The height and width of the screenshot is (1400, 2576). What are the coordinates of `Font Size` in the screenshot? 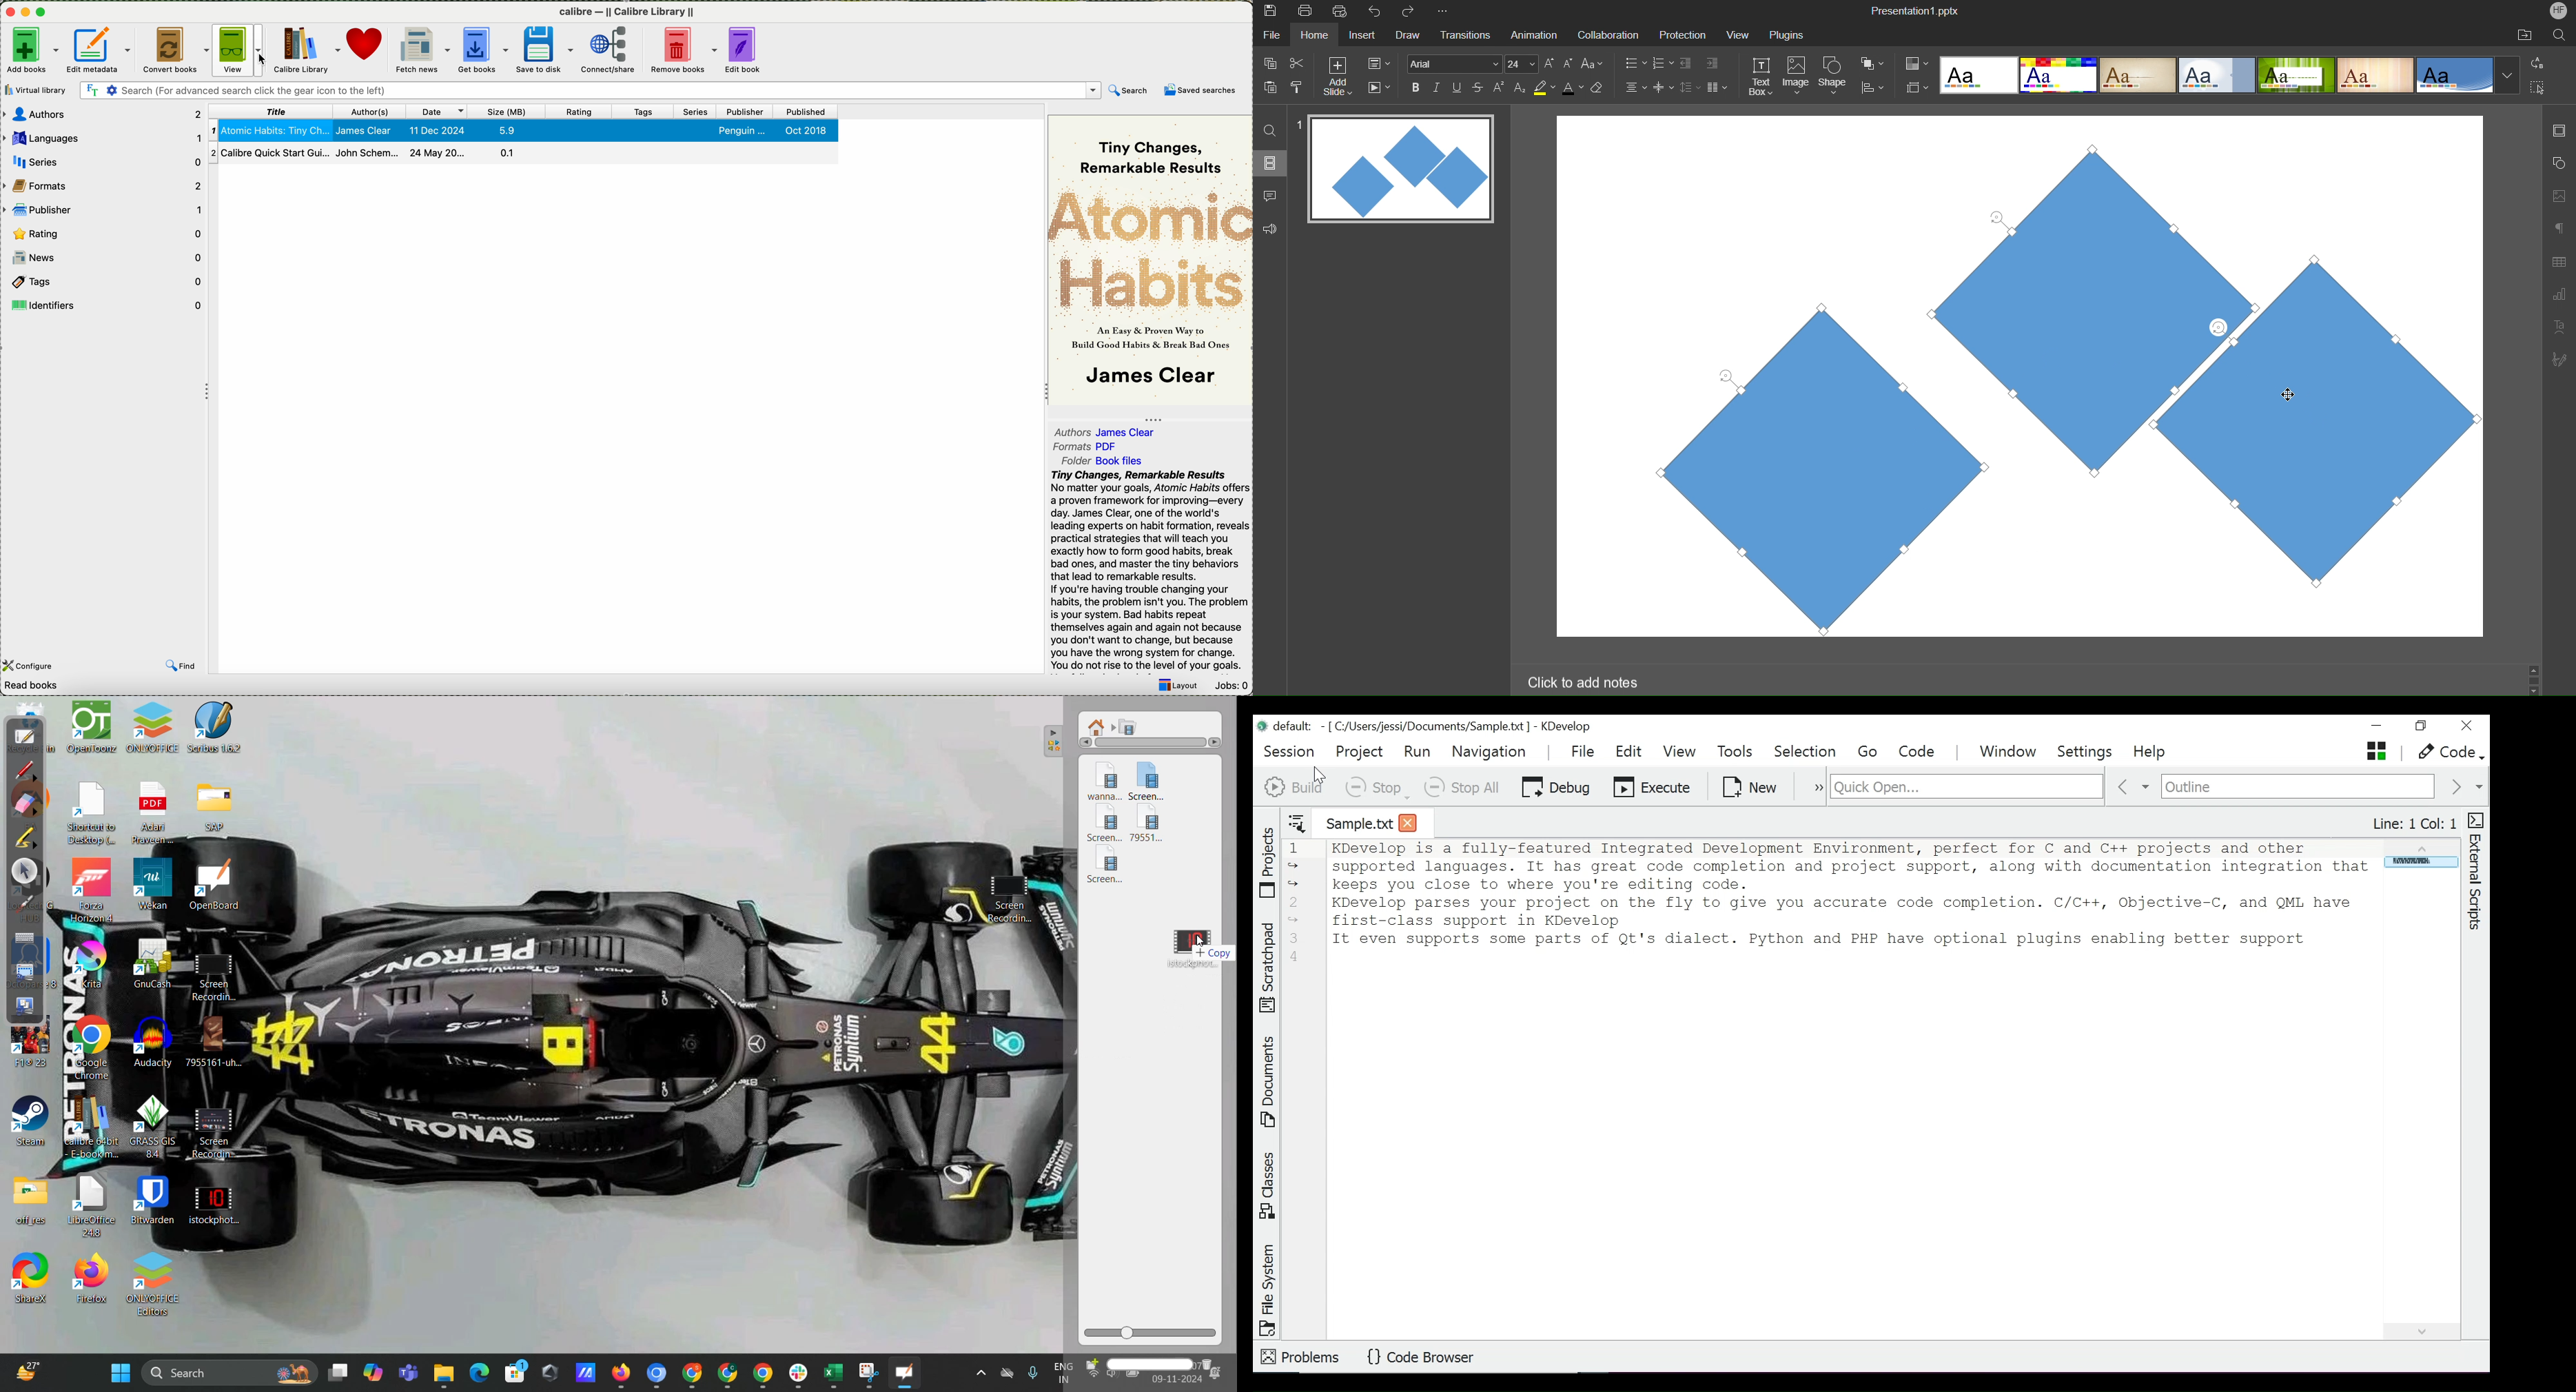 It's located at (1522, 64).